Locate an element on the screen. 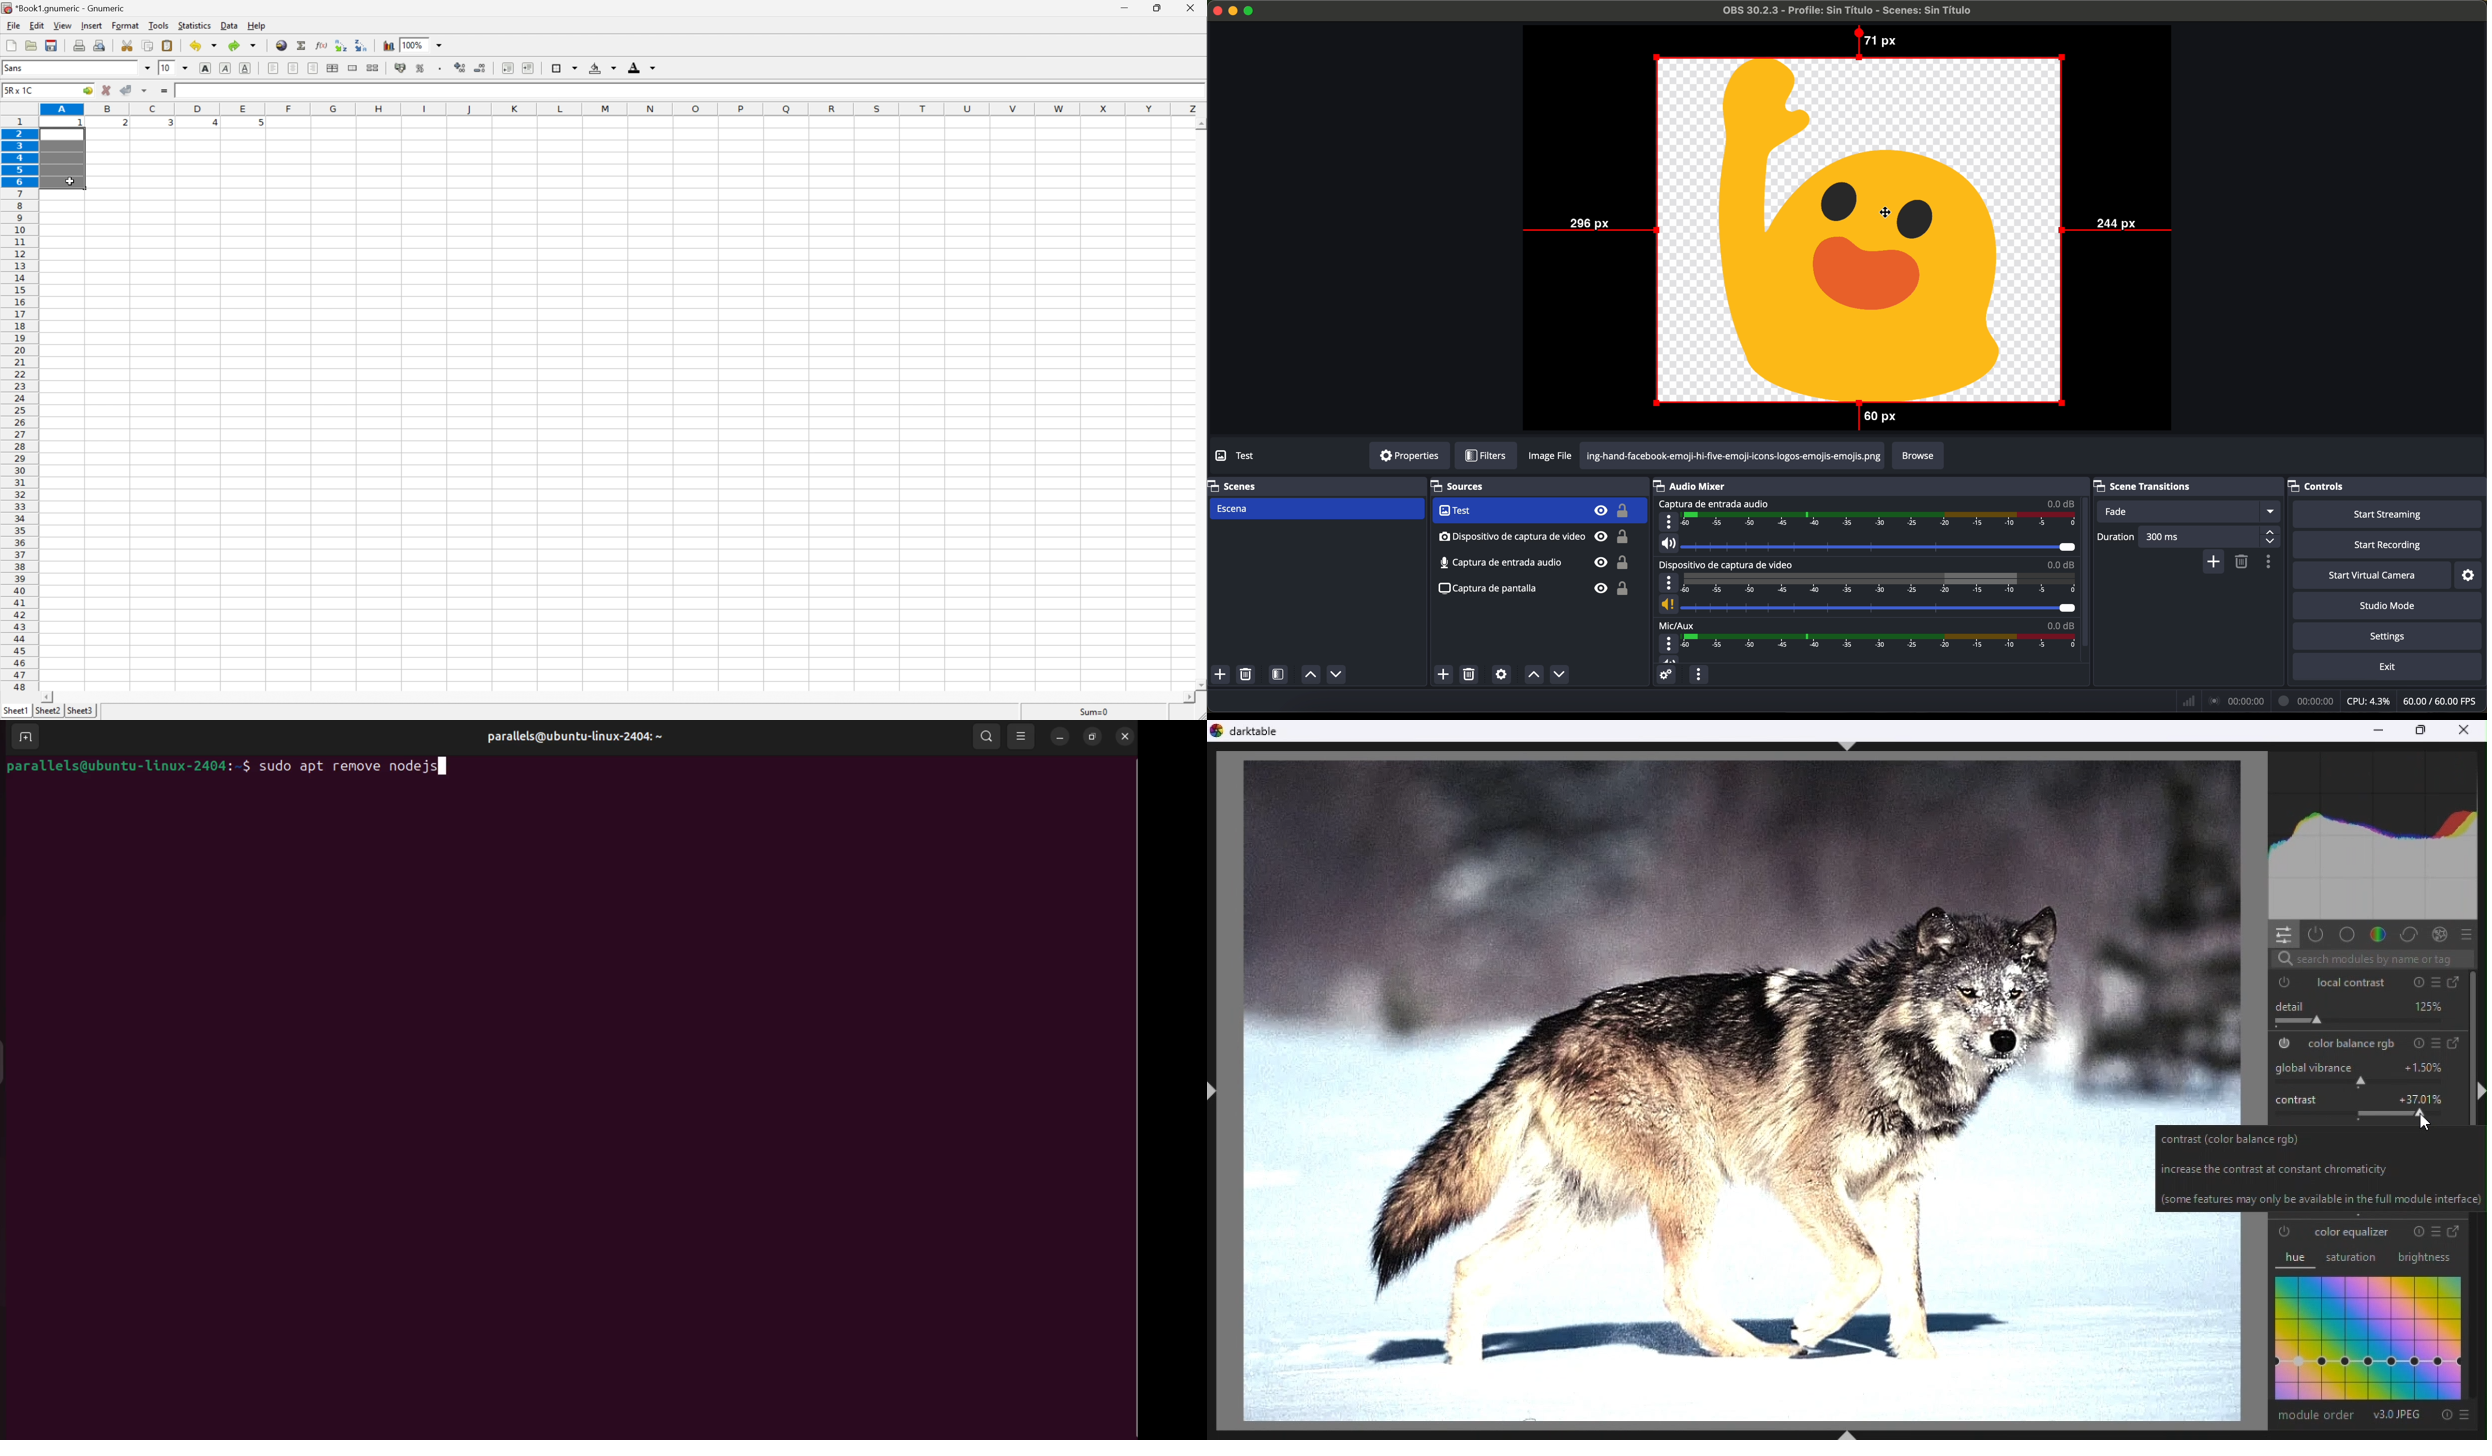 The height and width of the screenshot is (1456, 2492). more options is located at coordinates (1669, 644).